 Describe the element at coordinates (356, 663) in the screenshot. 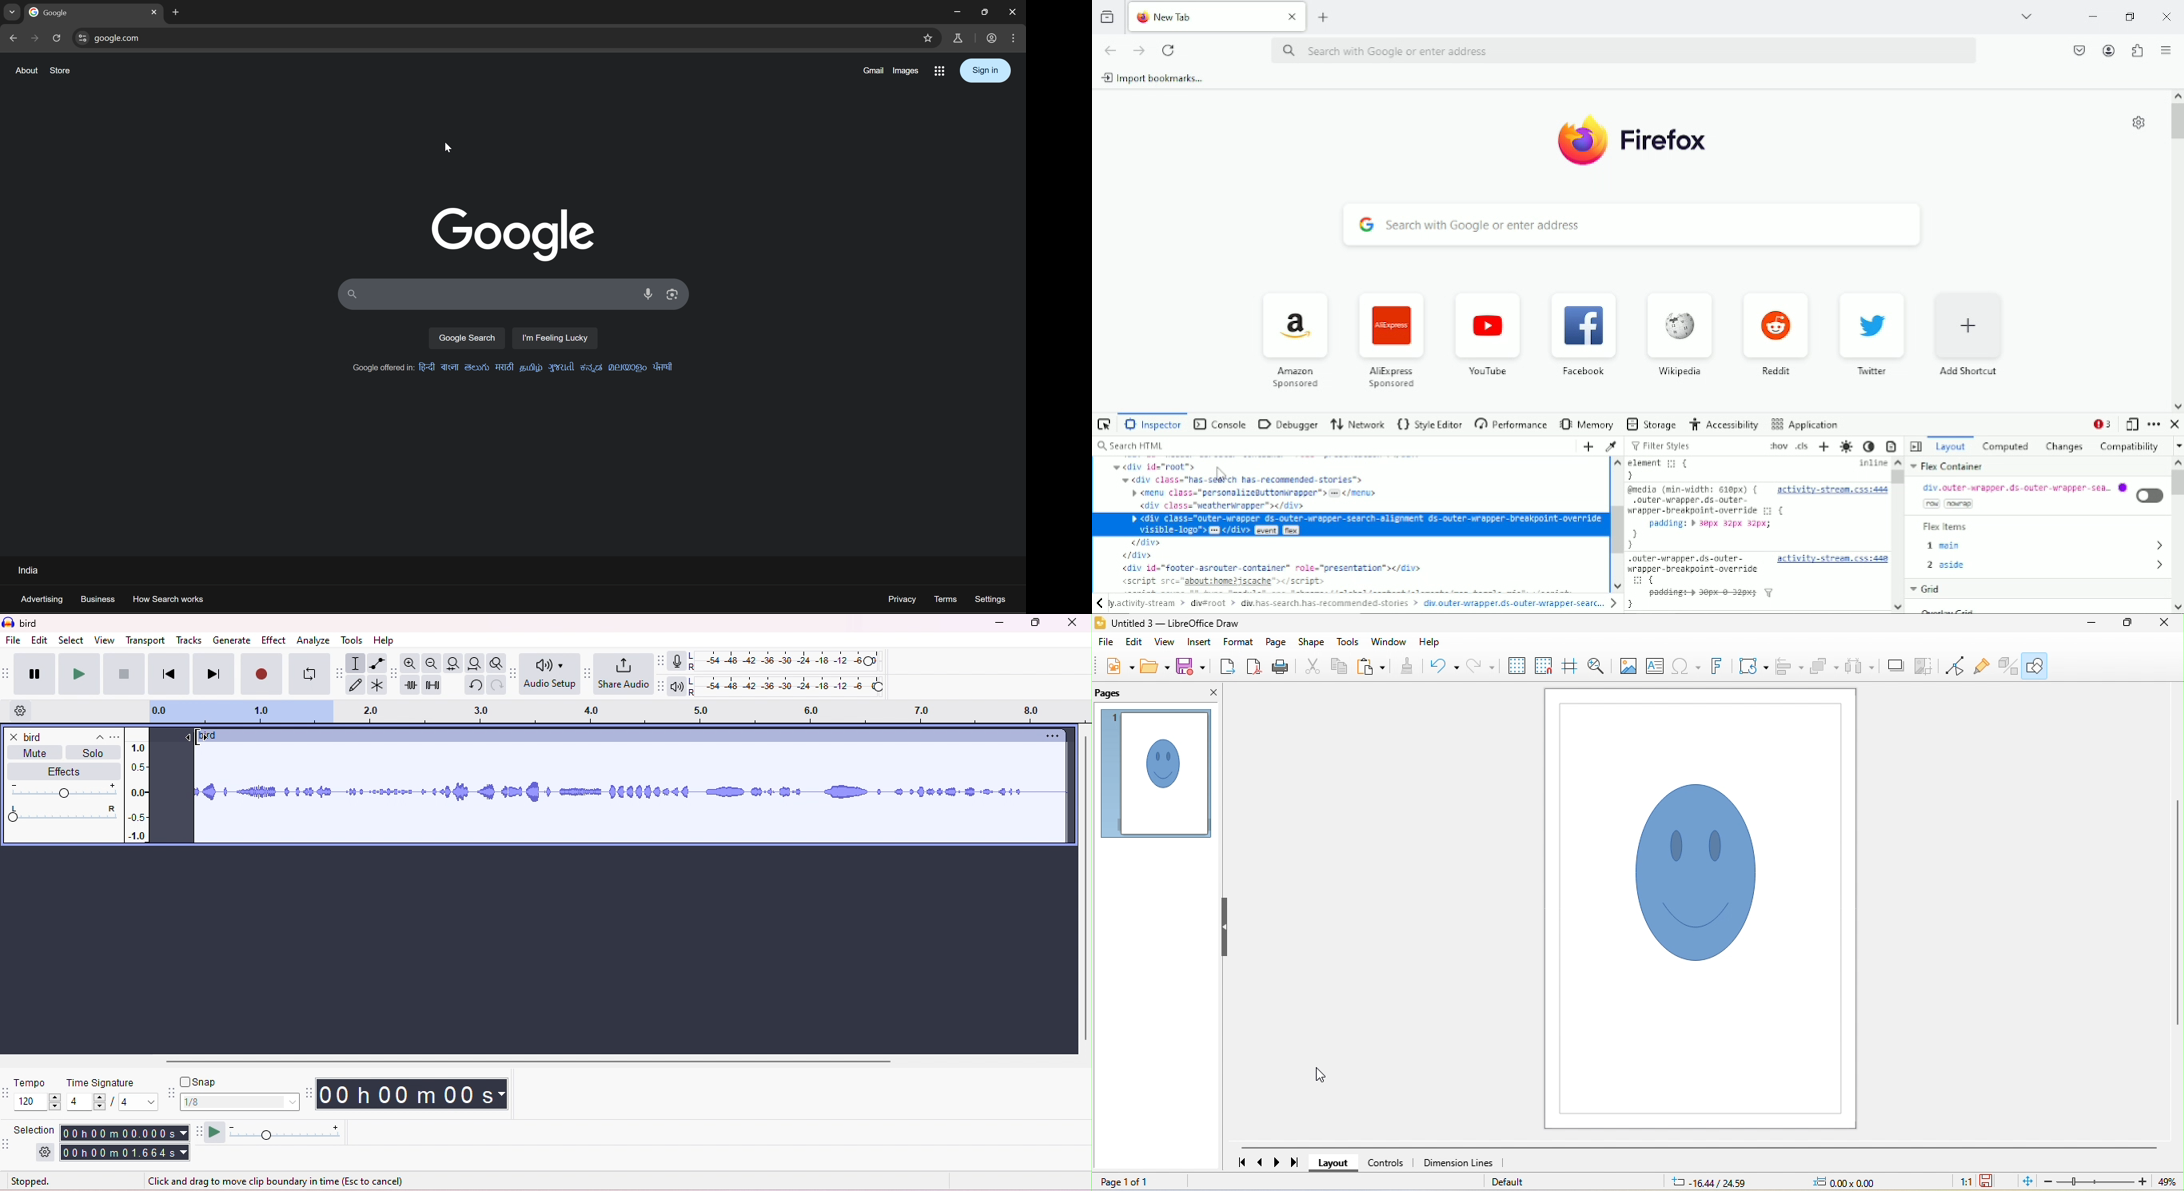

I see `selection` at that location.